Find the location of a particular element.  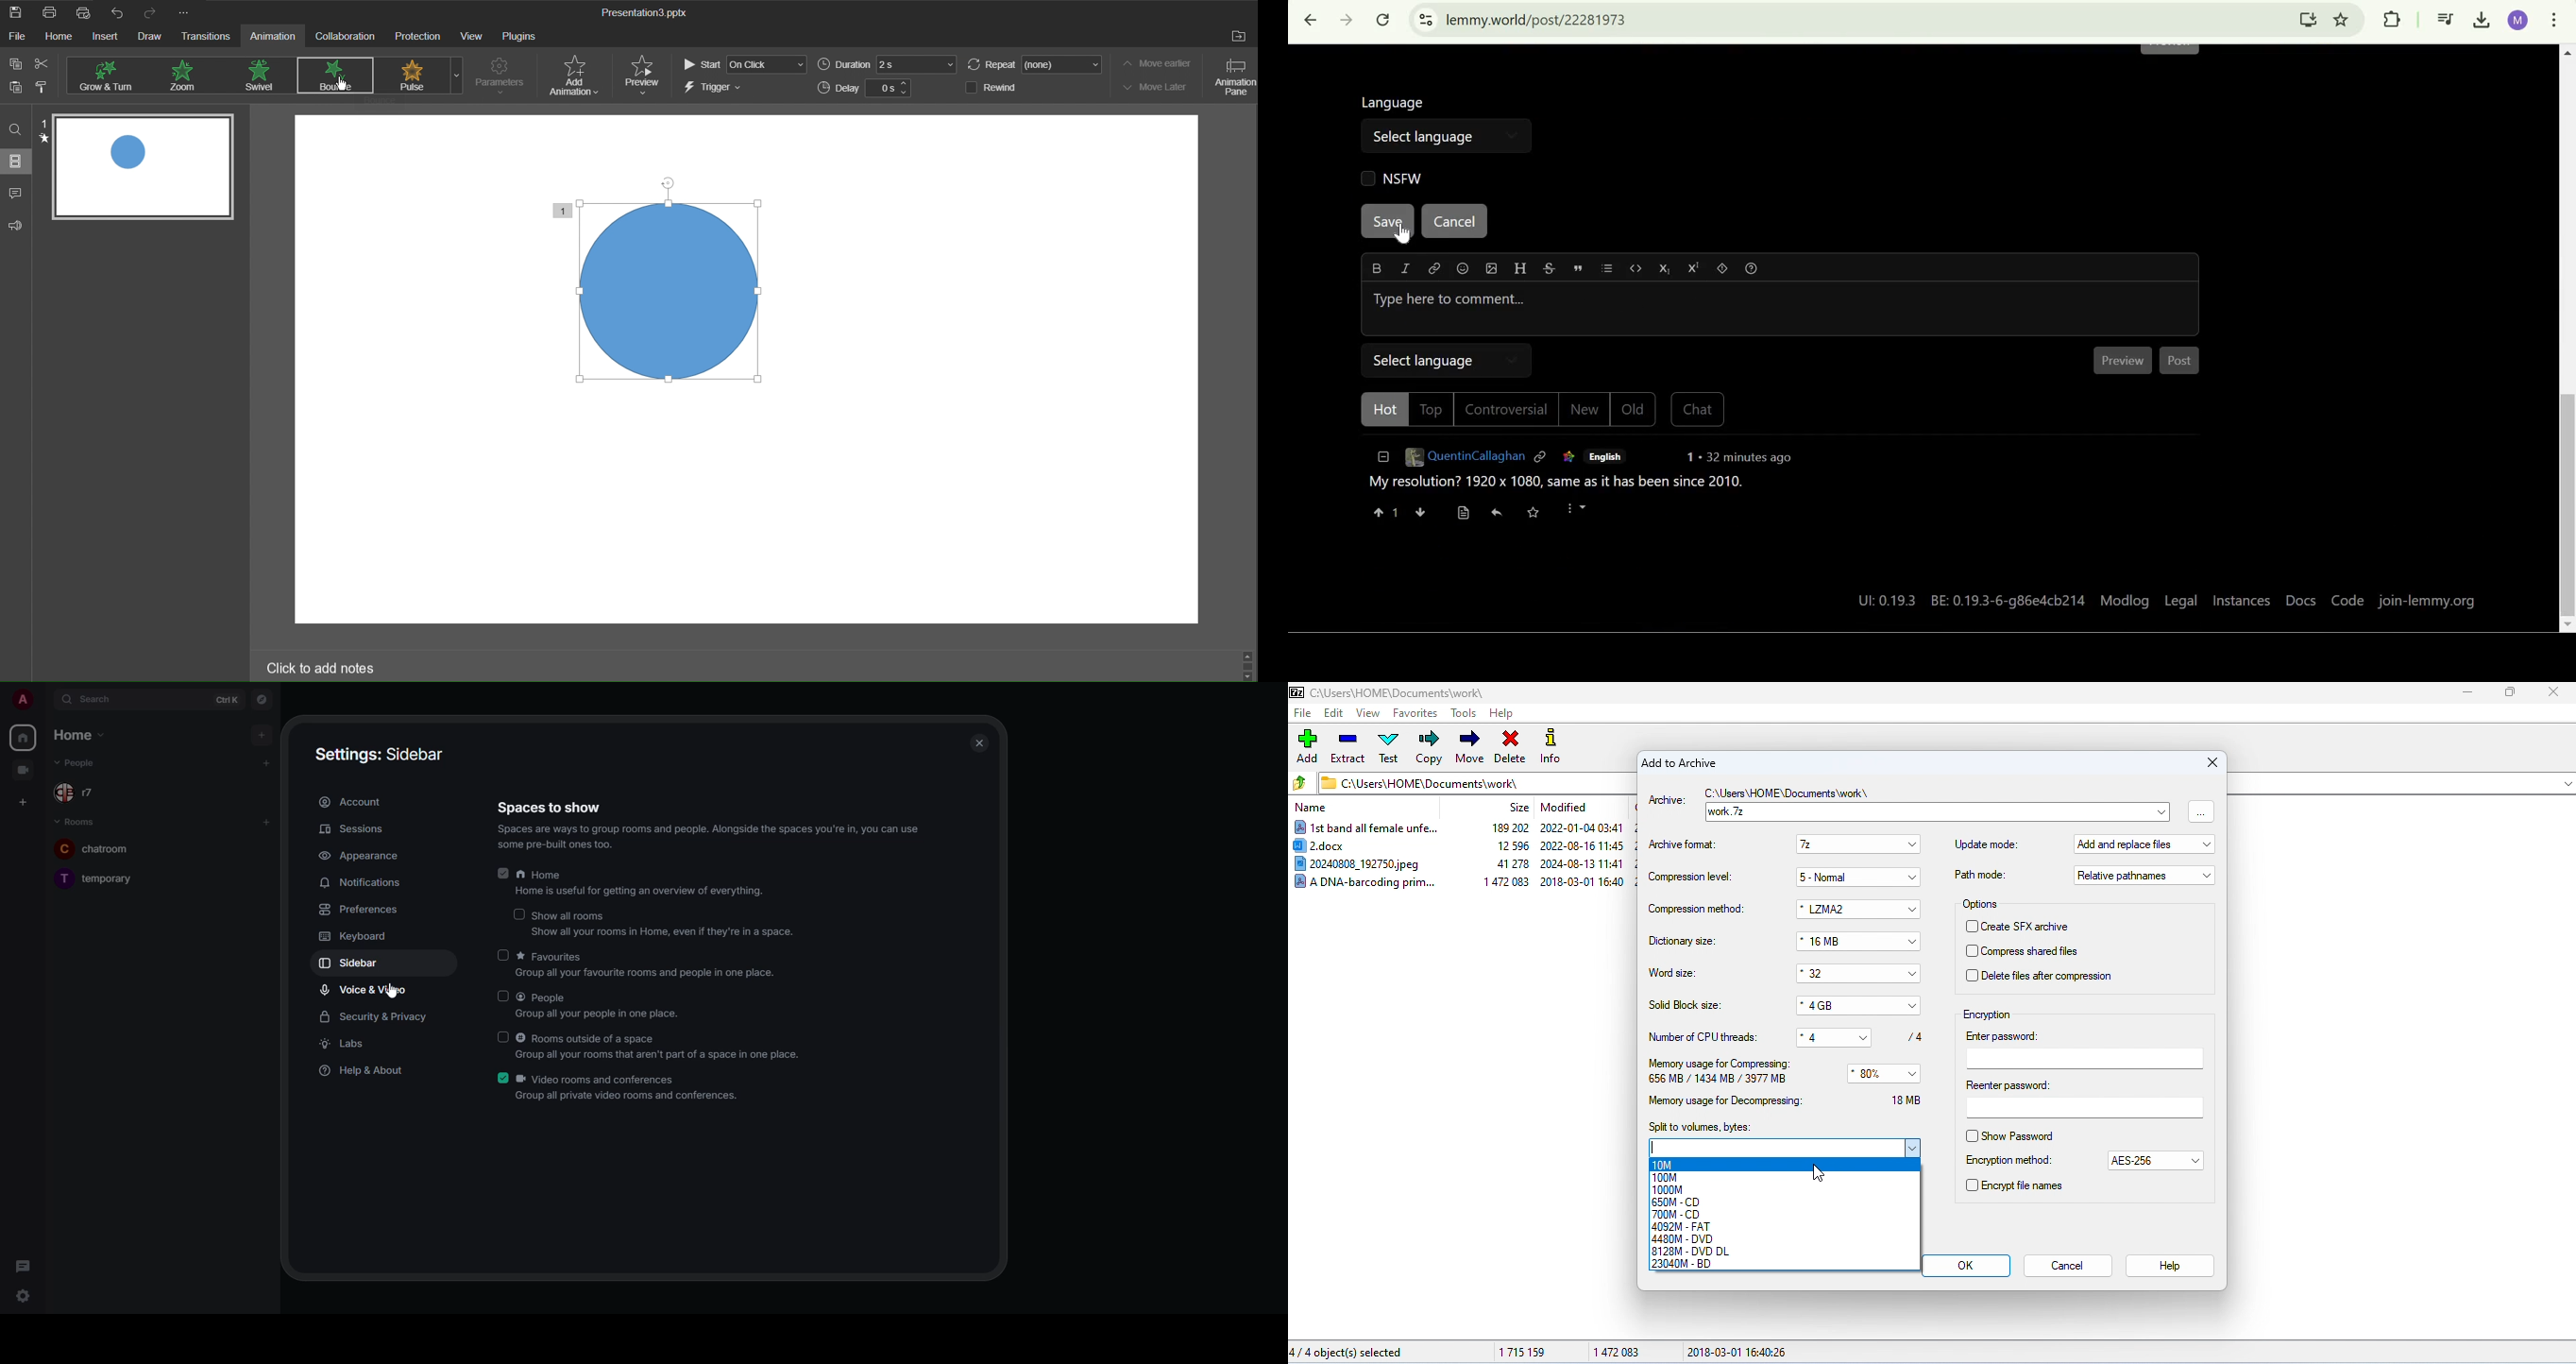

Redo is located at coordinates (148, 13).